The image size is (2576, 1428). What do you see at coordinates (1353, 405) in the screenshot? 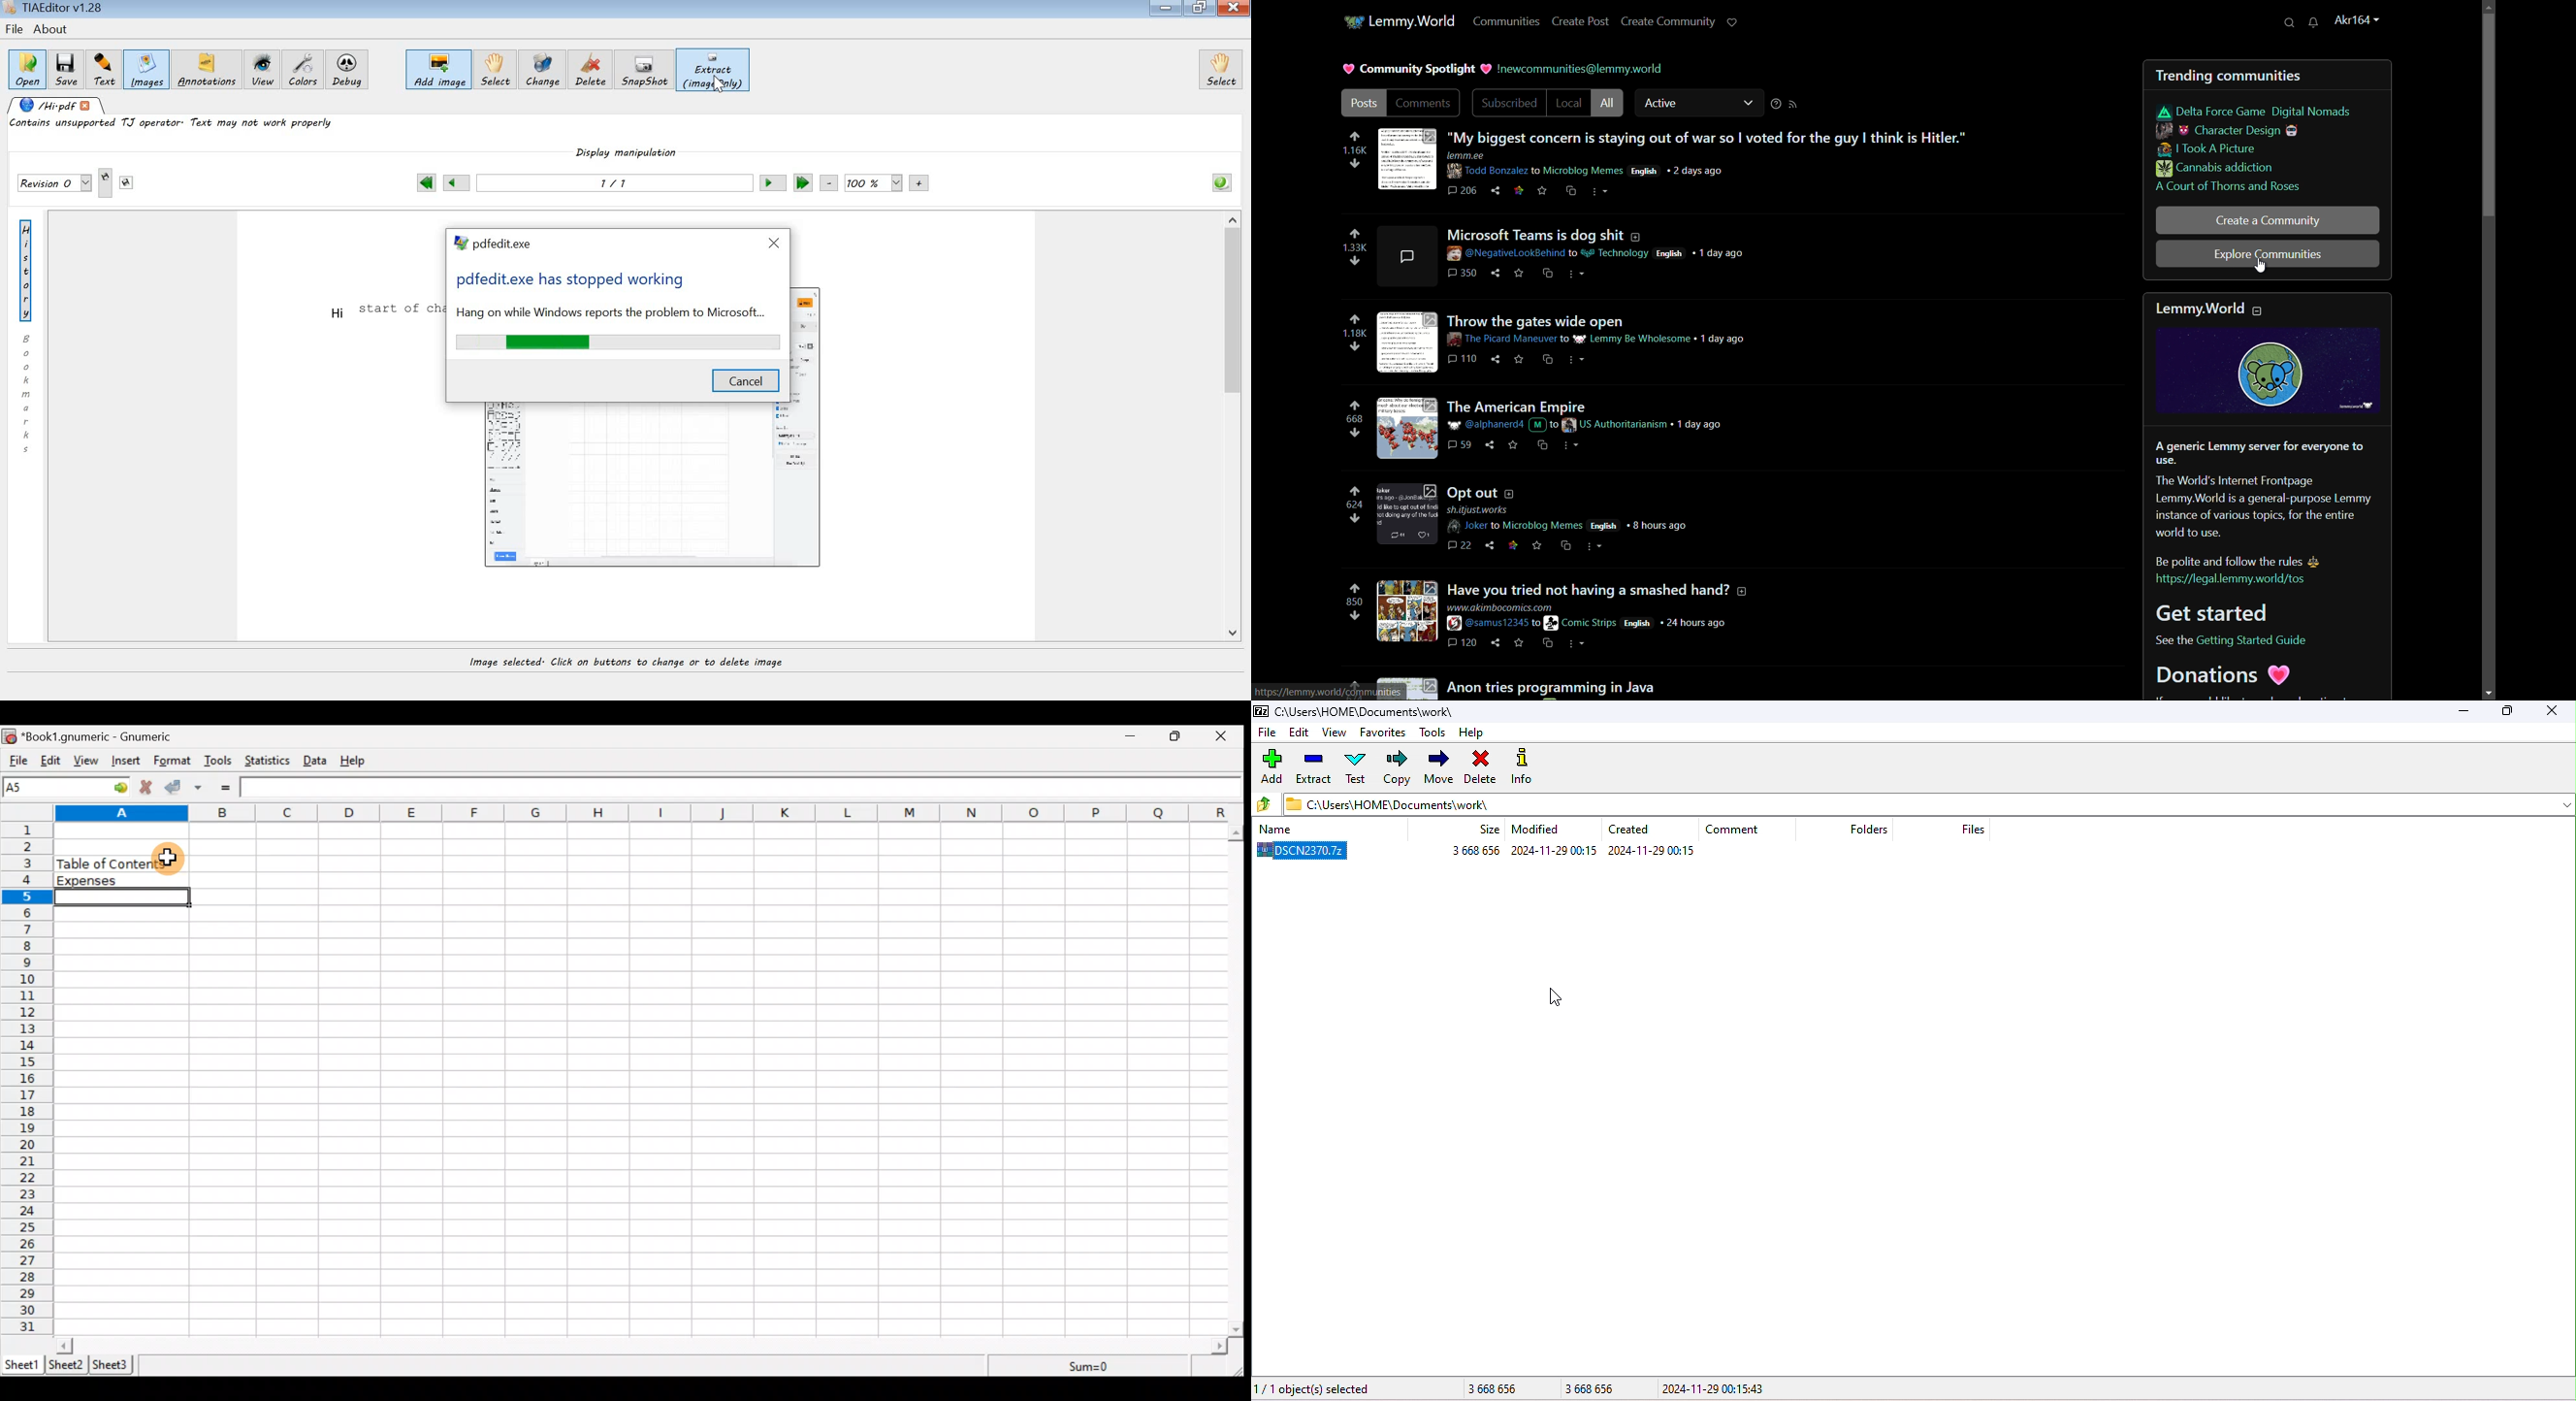
I see `upvote` at bounding box center [1353, 405].